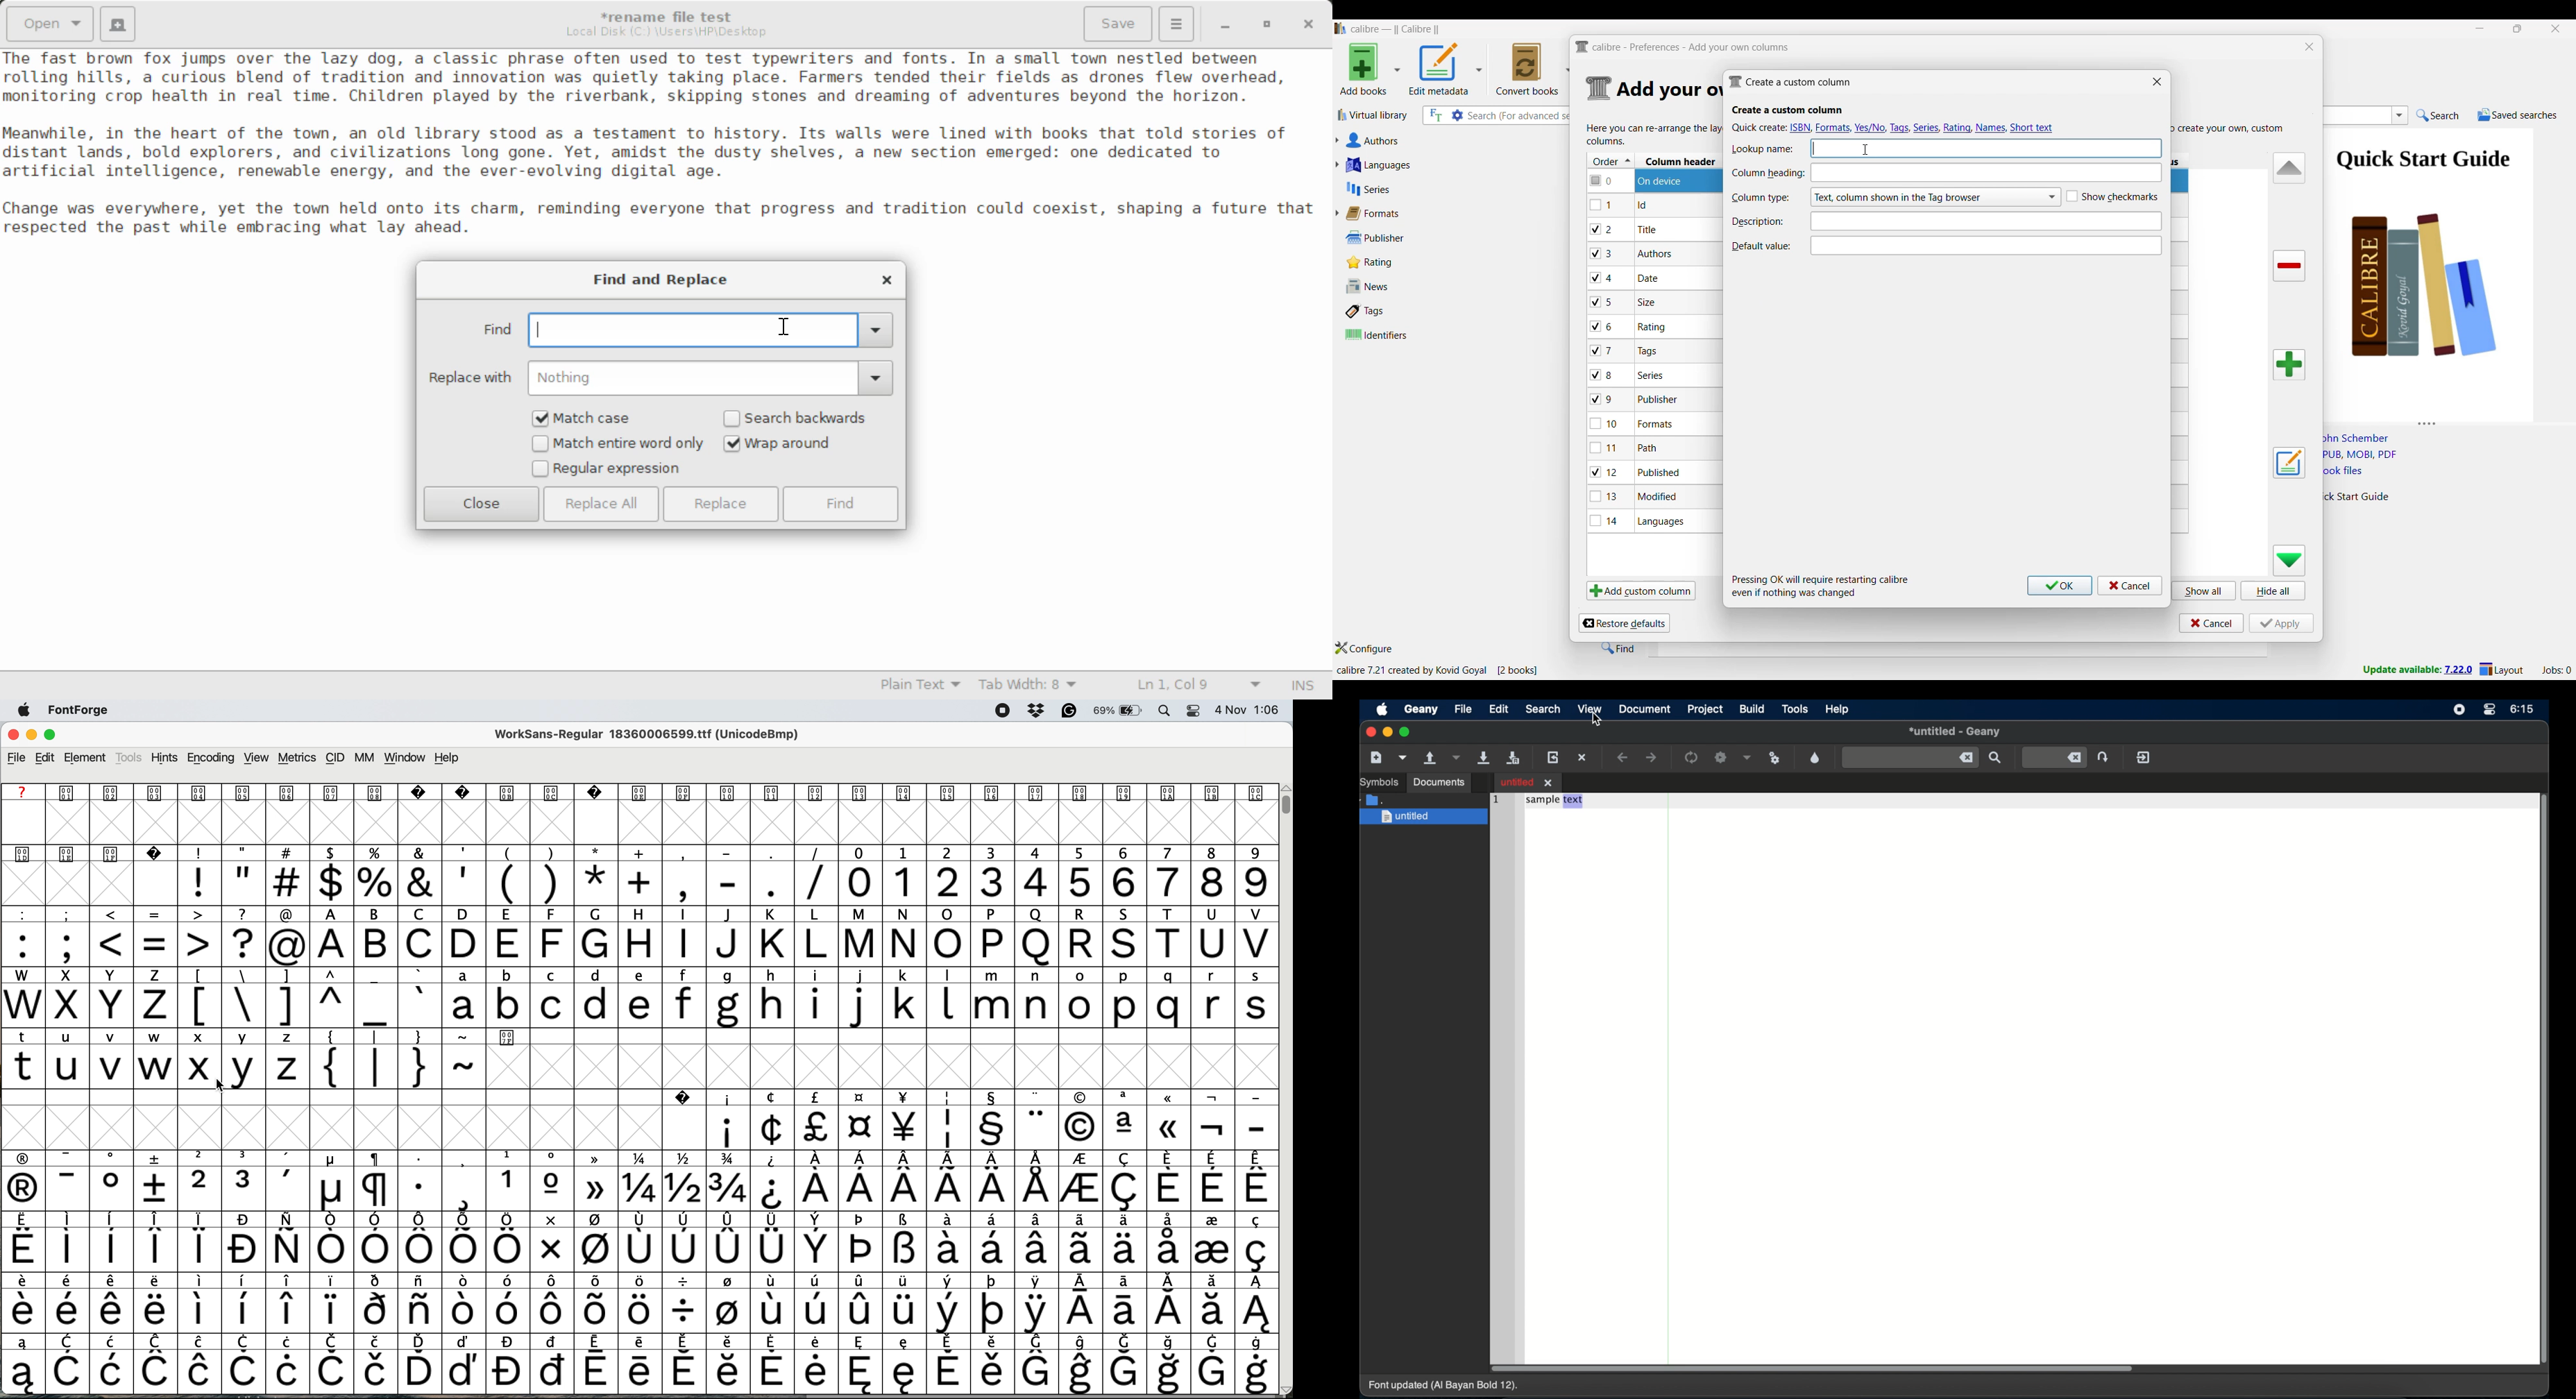  Describe the element at coordinates (1602, 229) in the screenshot. I see `checkbox - 2` at that location.